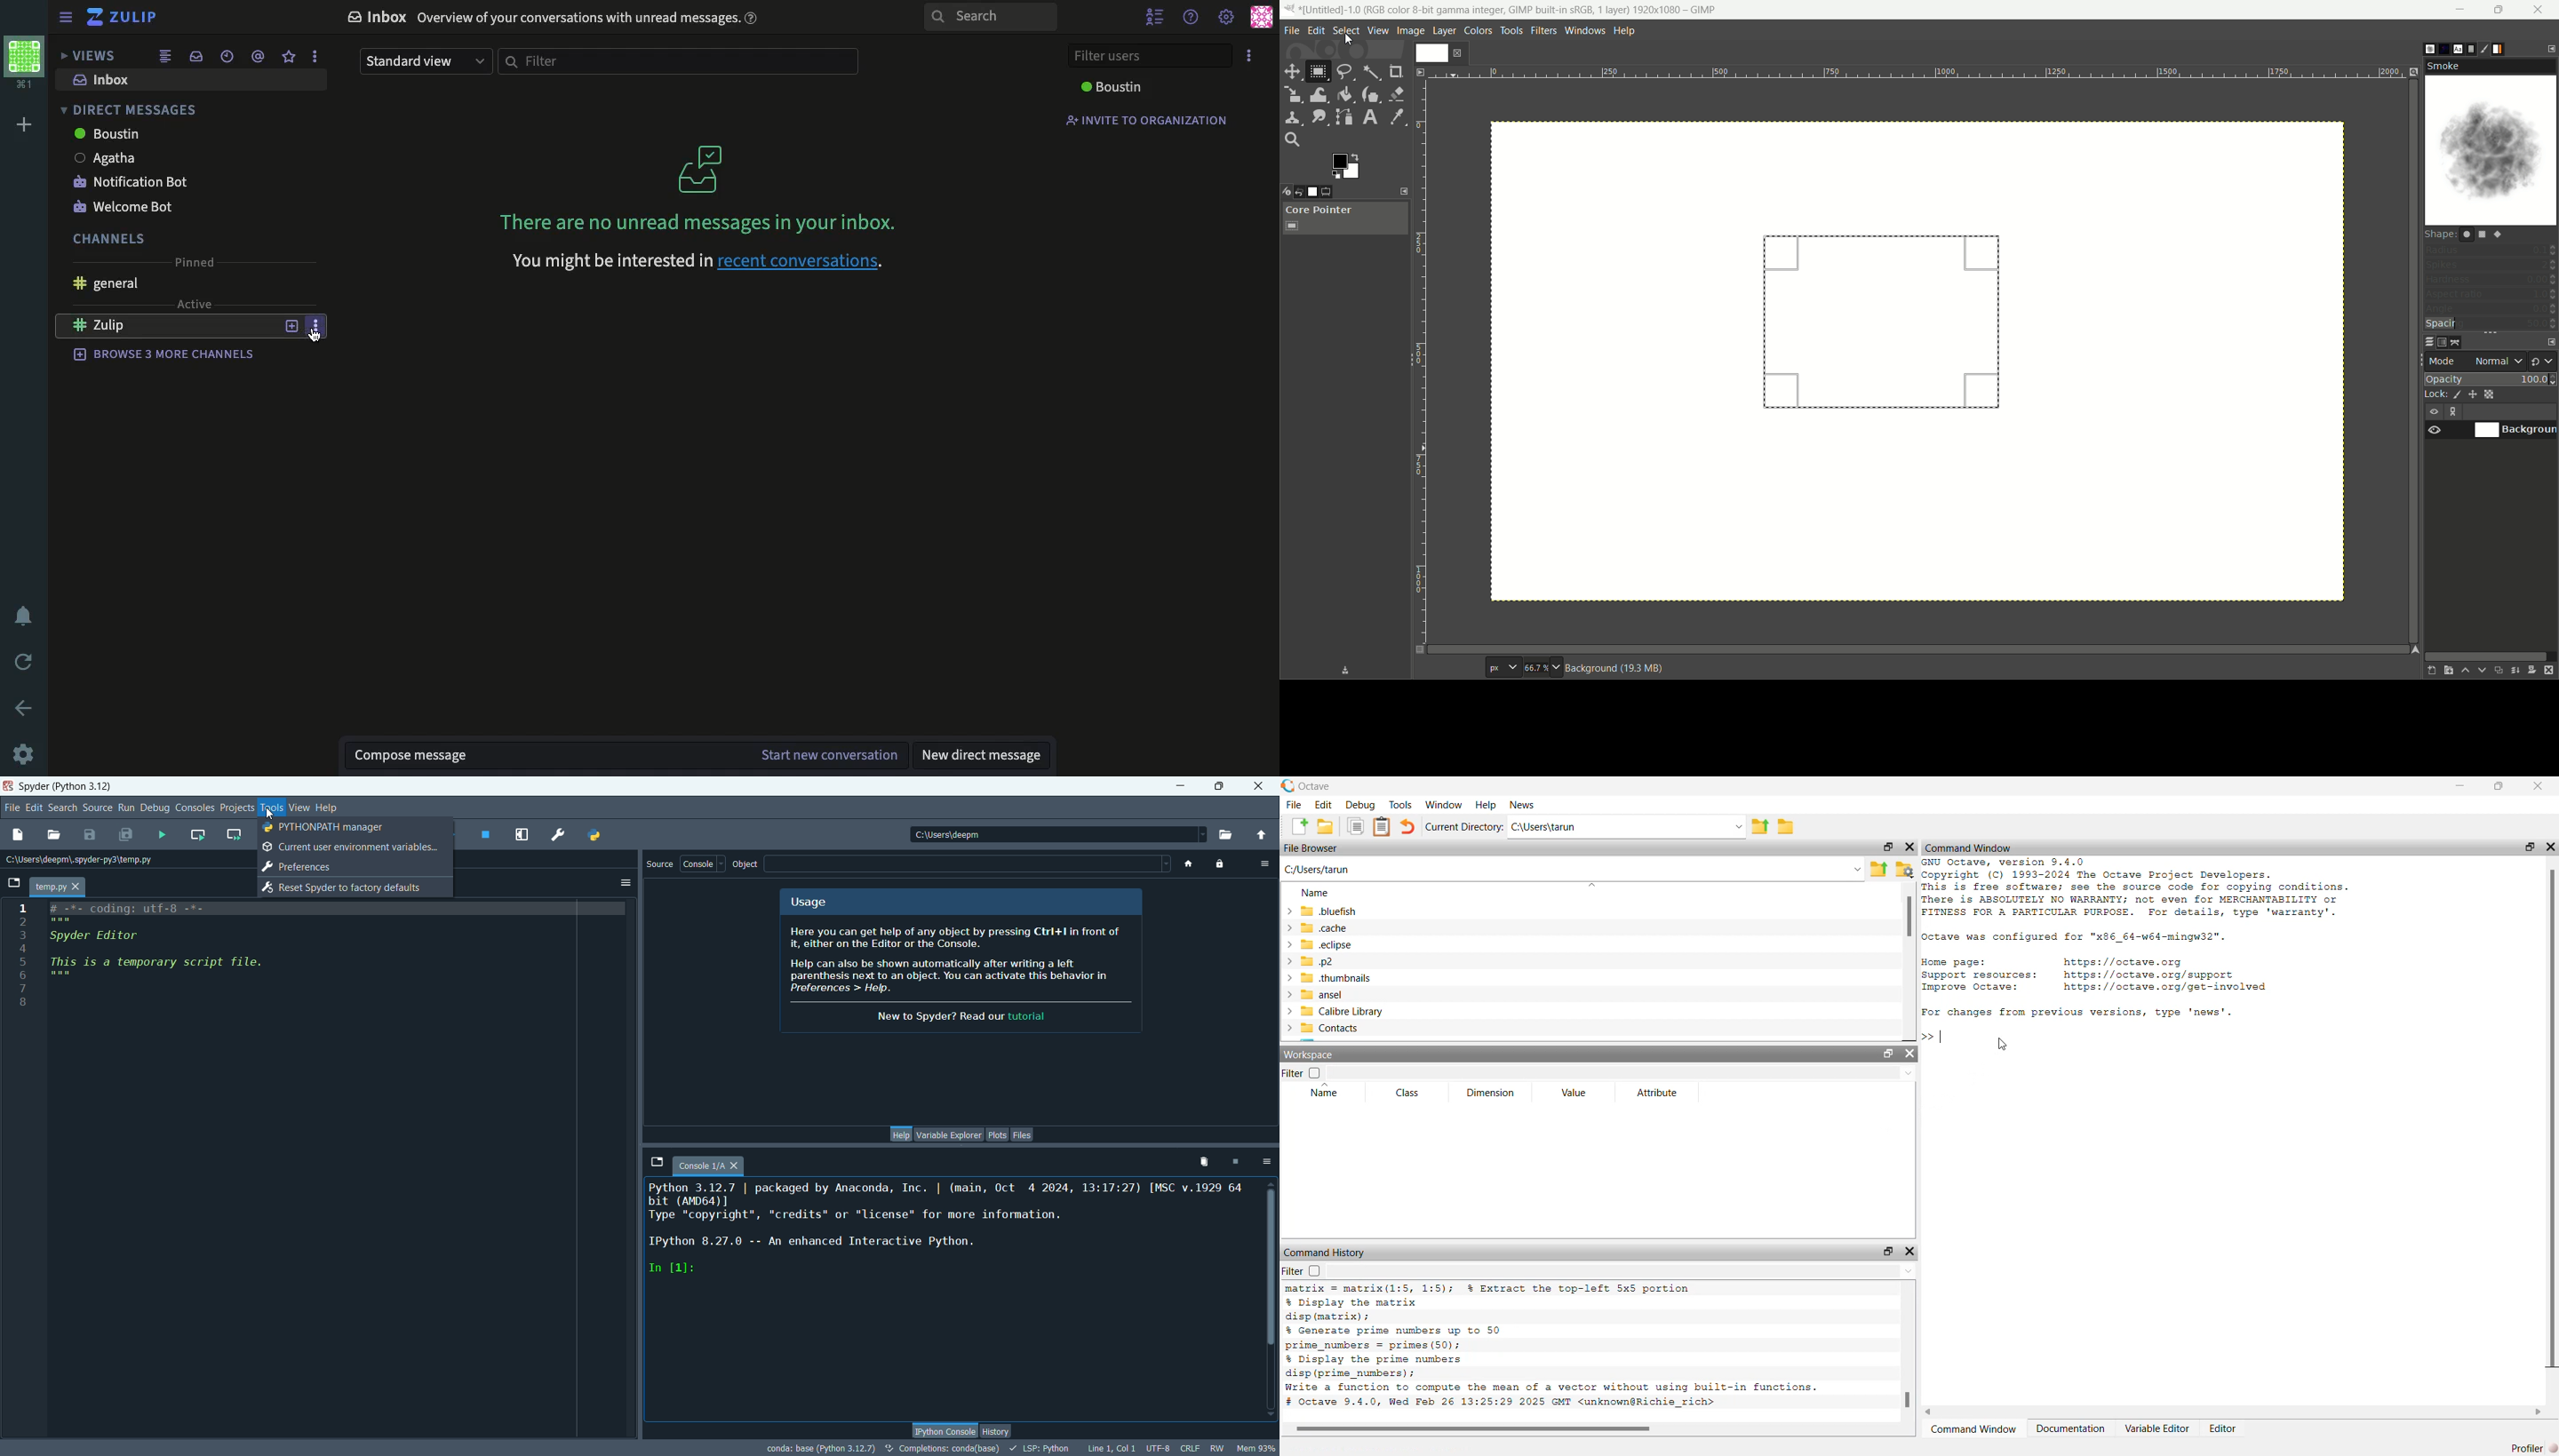 This screenshot has height=1456, width=2576. I want to click on open in separate window, so click(2529, 846).